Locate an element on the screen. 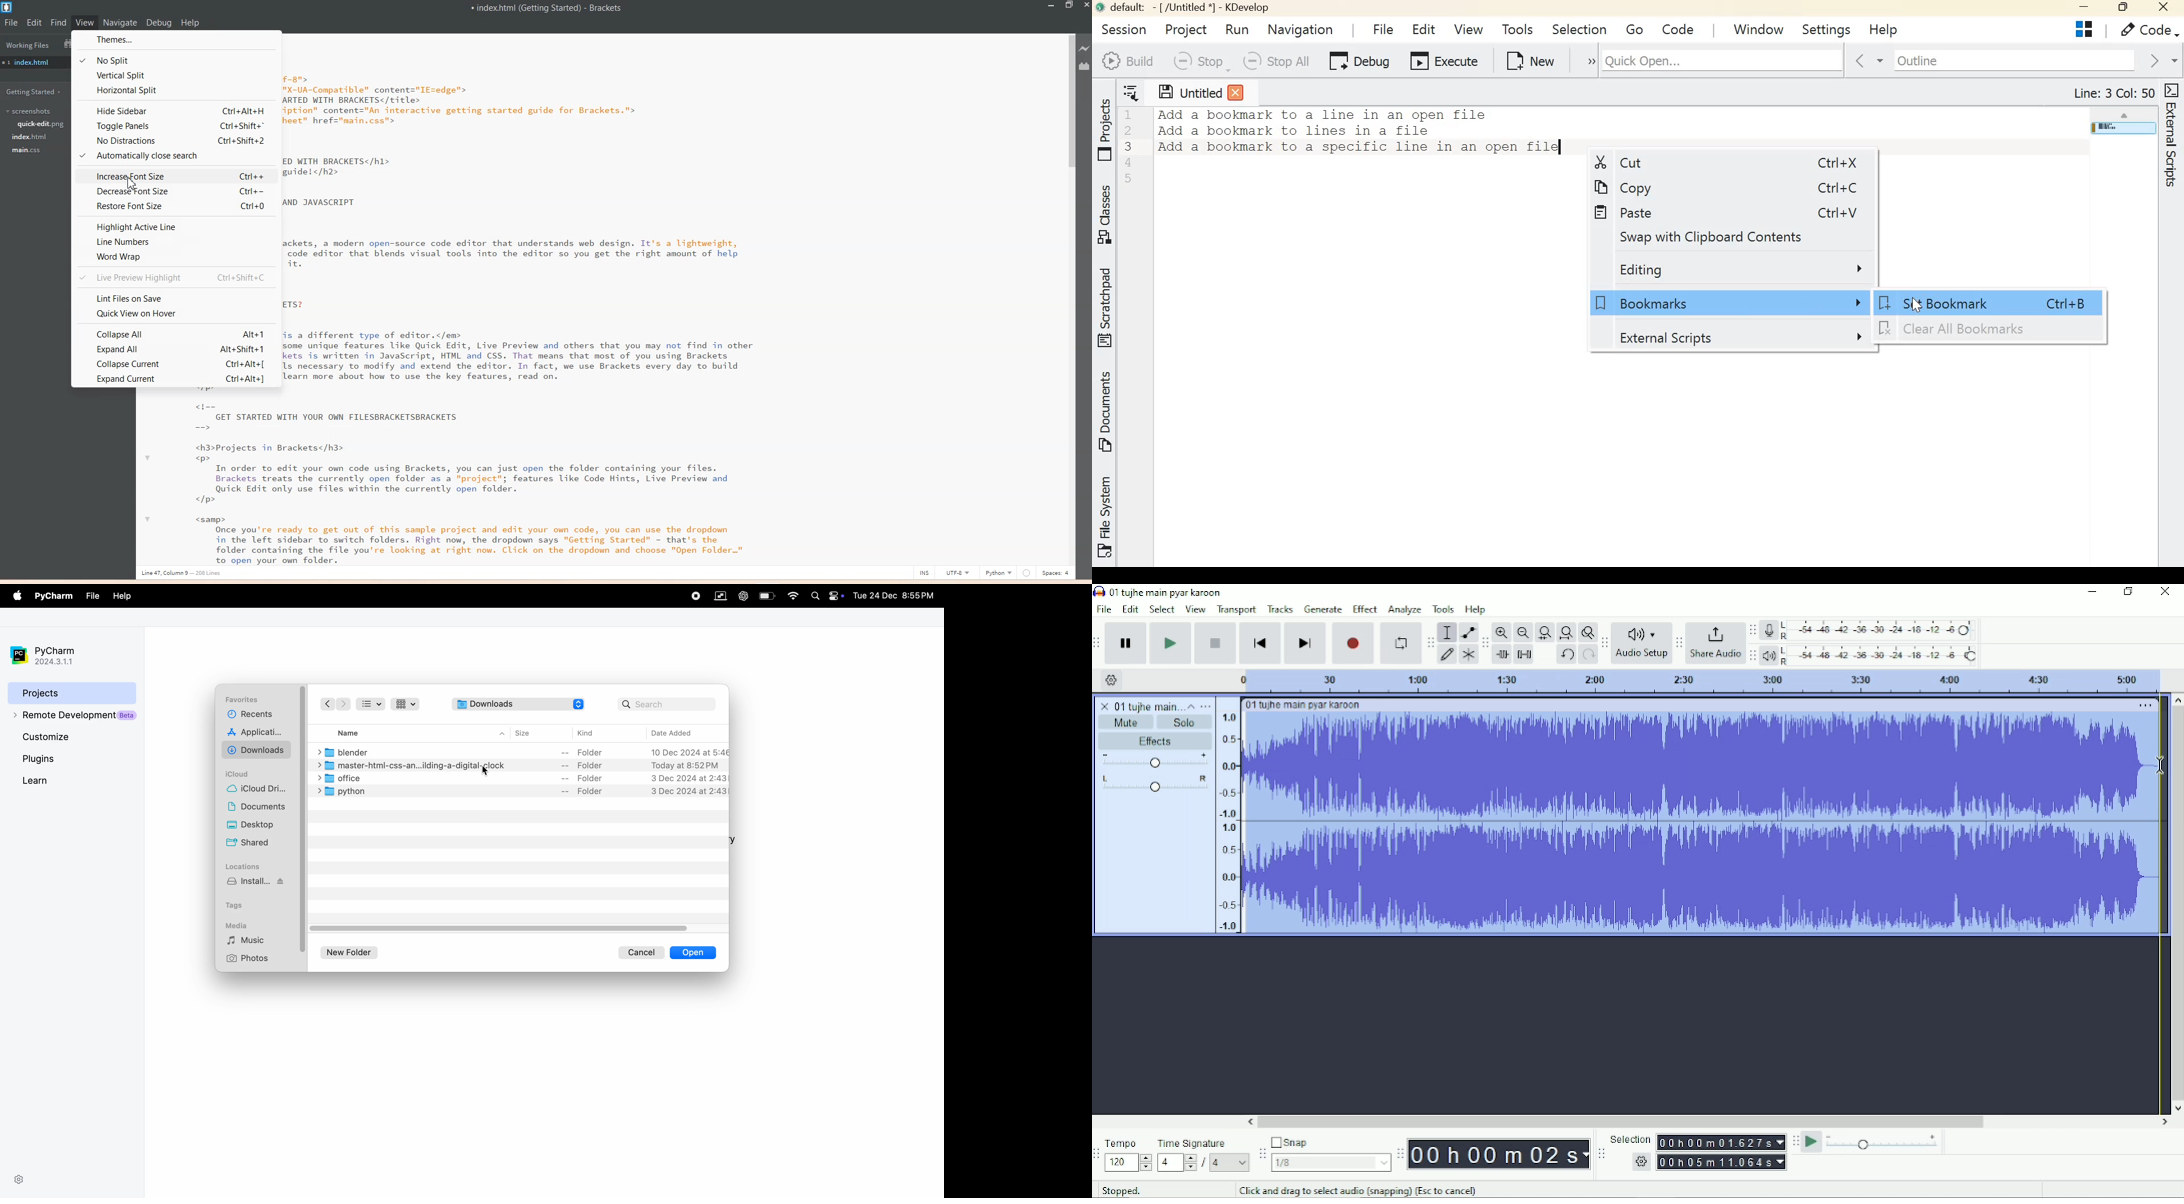 This screenshot has height=1204, width=2184. Live Preview Highlight is located at coordinates (176, 276).